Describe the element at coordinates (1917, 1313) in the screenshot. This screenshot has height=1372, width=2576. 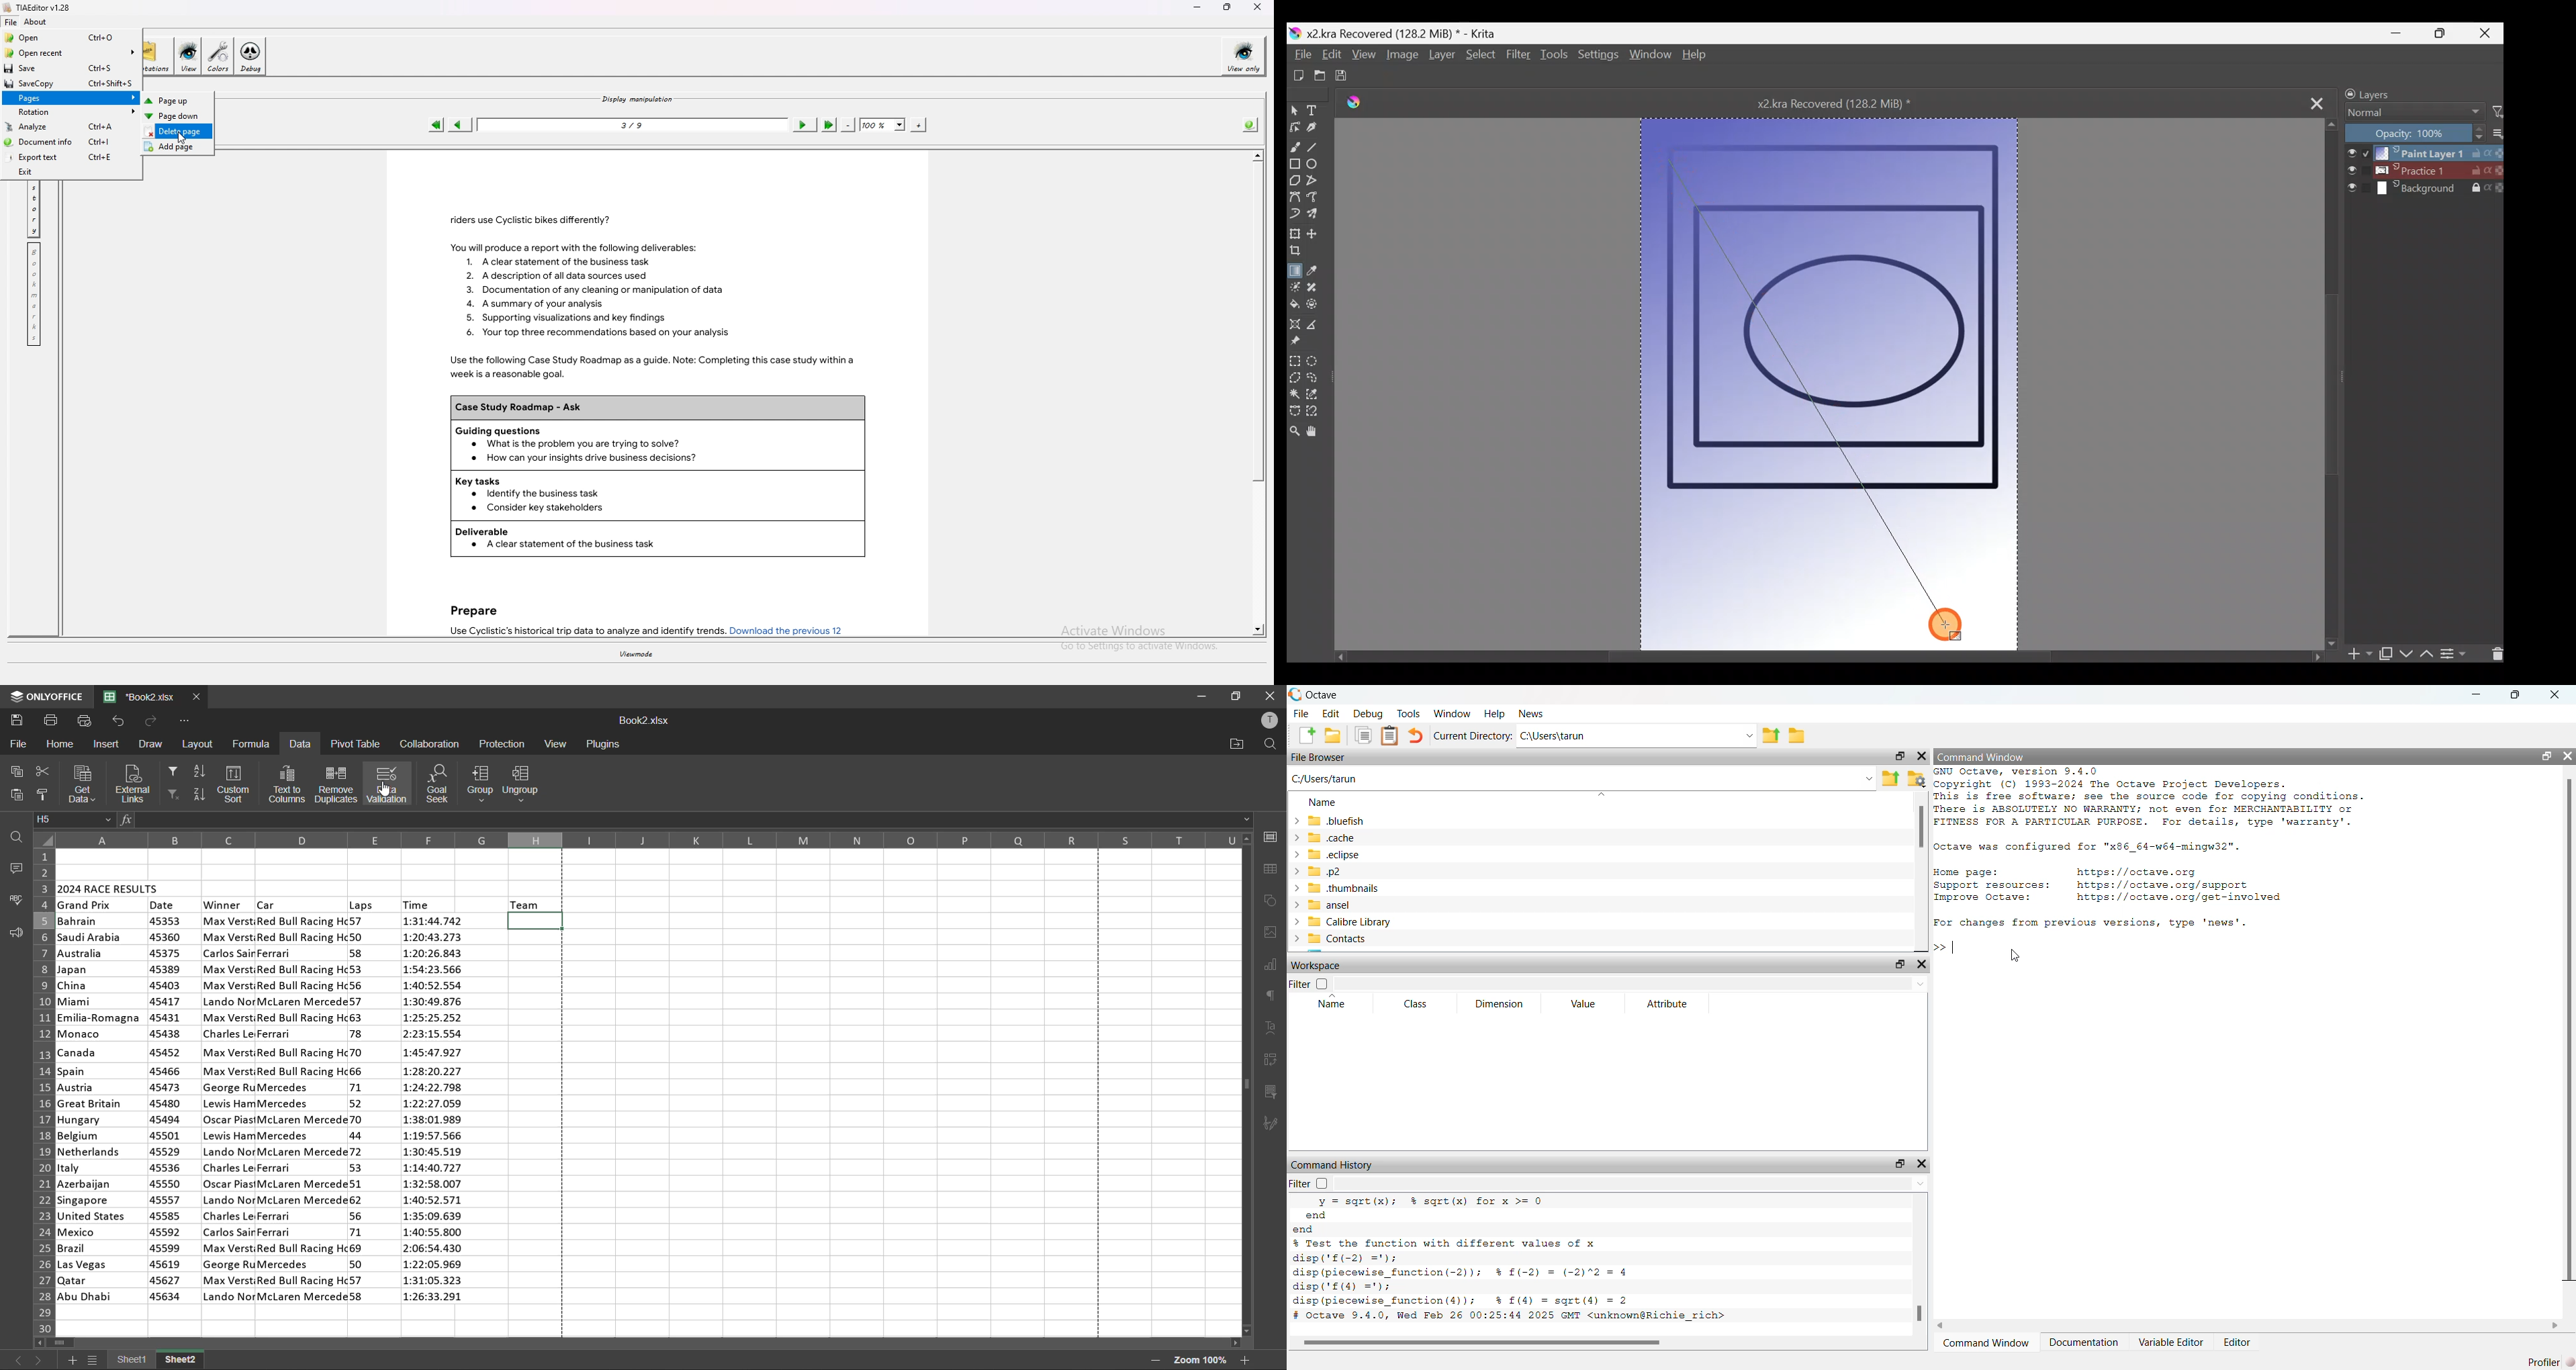
I see `Scrollbar` at that location.